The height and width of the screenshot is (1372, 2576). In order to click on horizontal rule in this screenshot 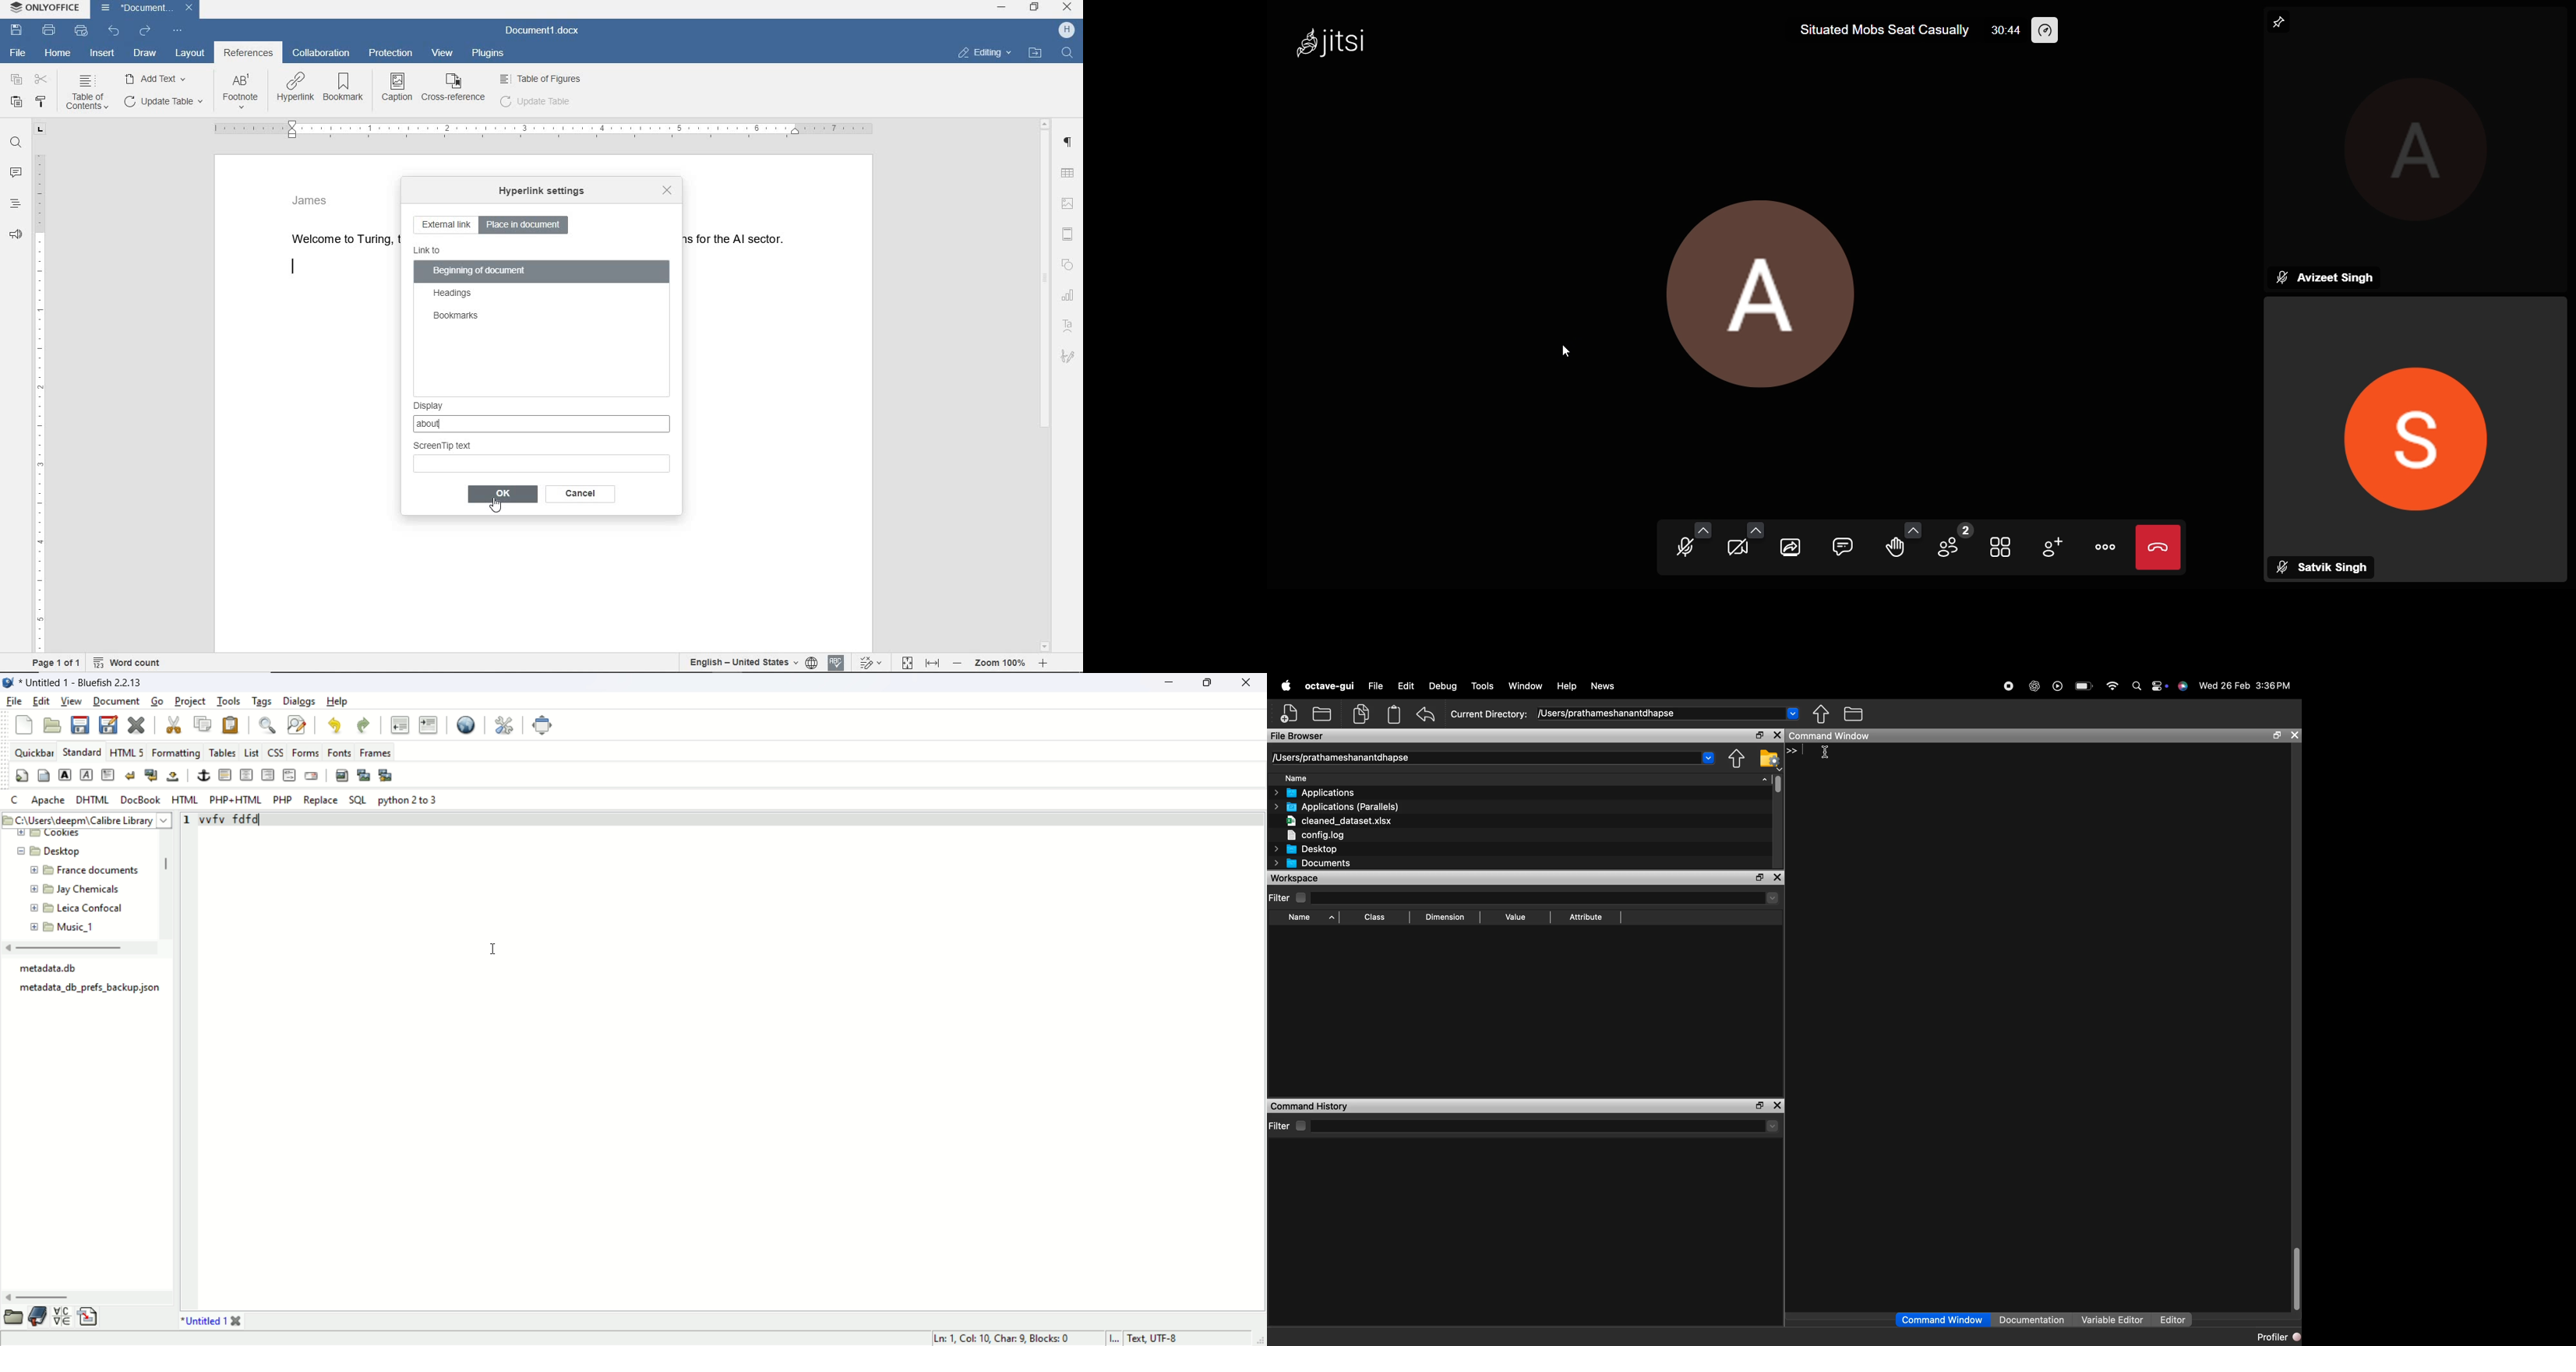, I will do `click(226, 775)`.